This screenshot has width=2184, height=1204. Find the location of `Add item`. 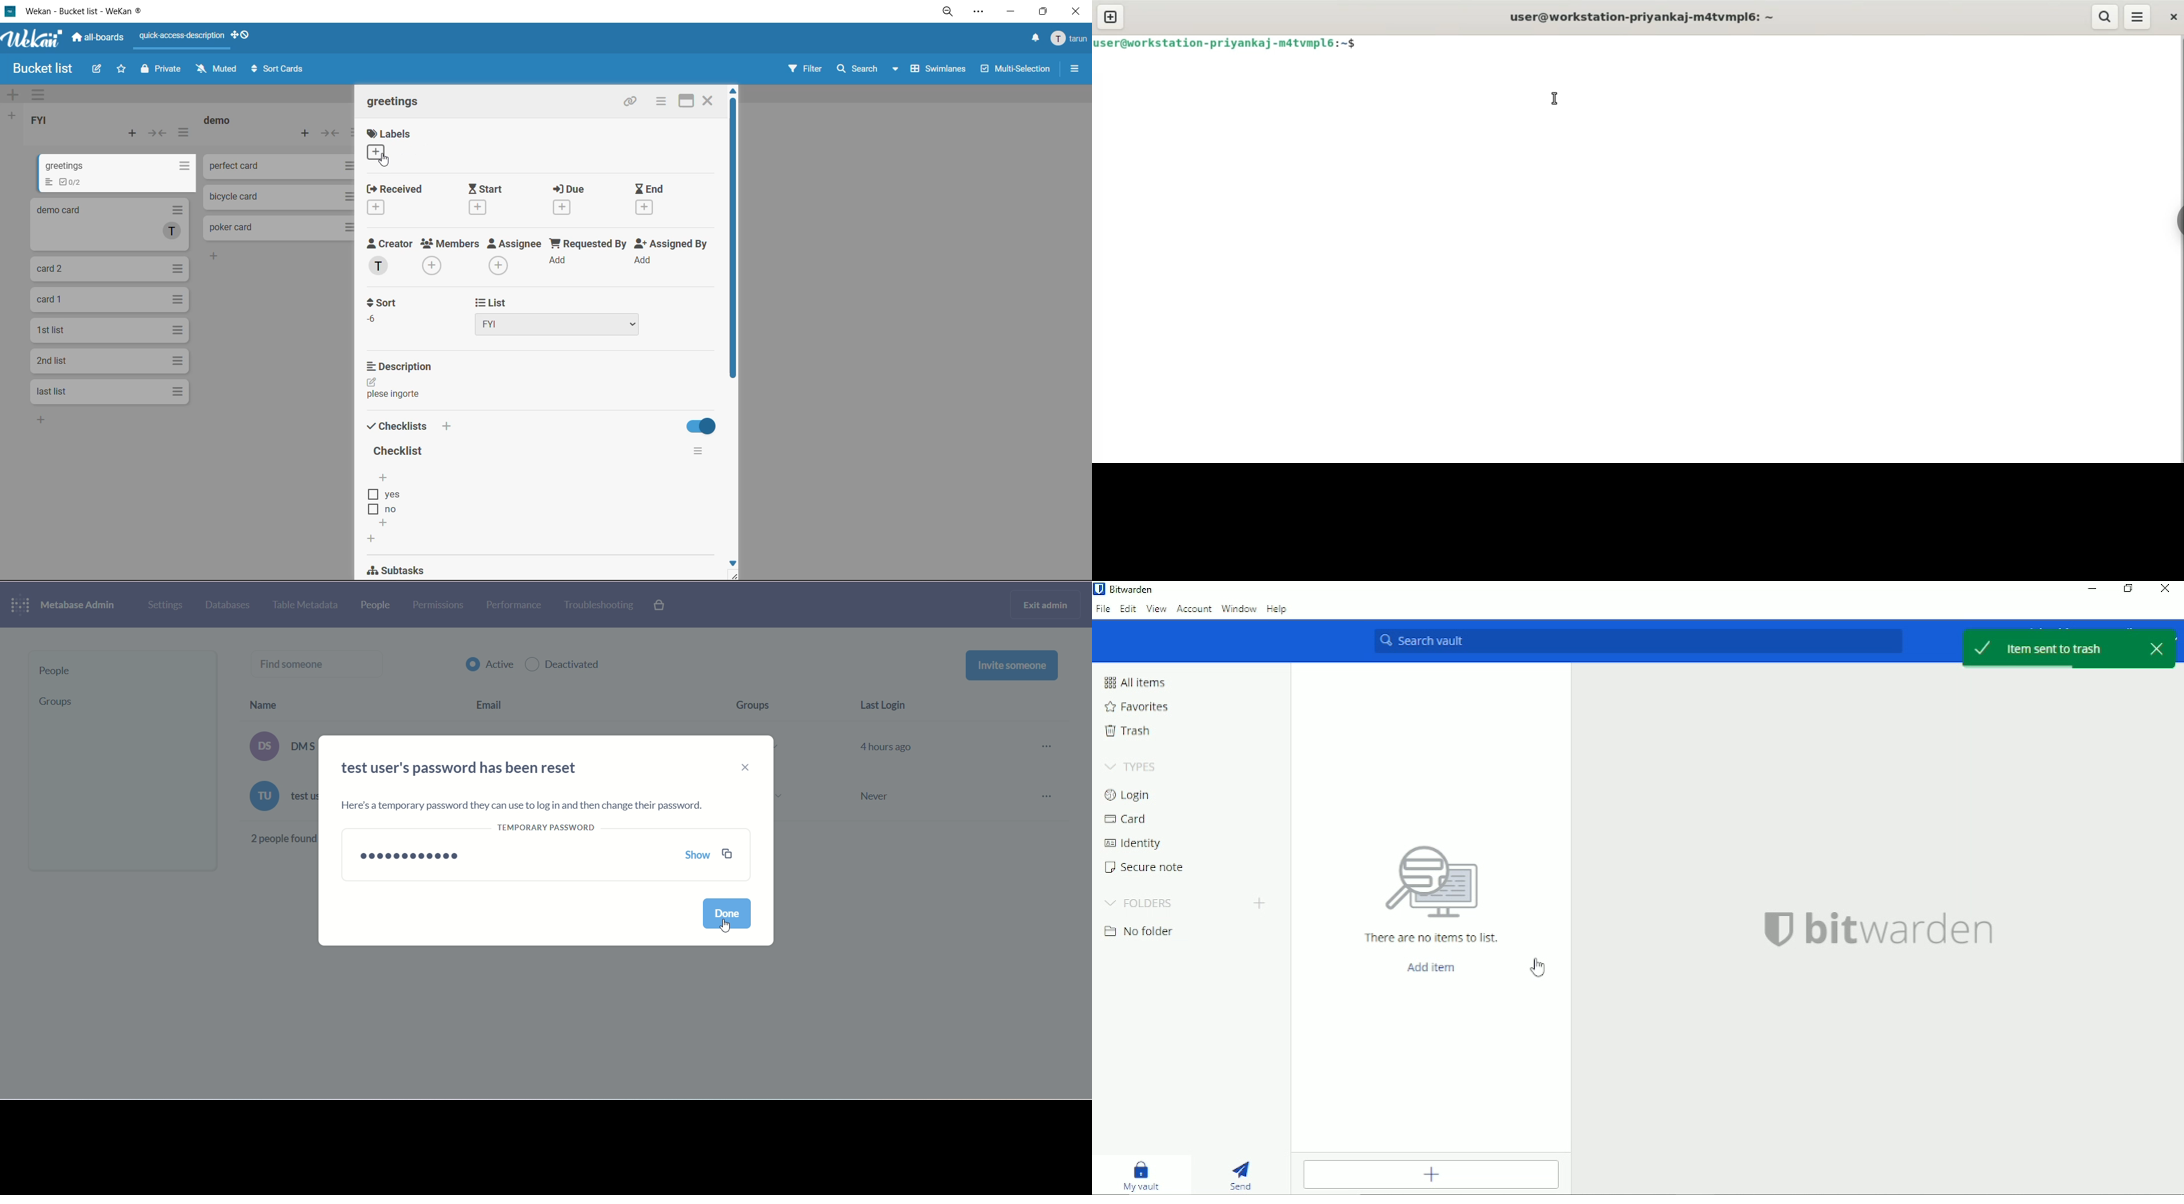

Add item is located at coordinates (1429, 1177).